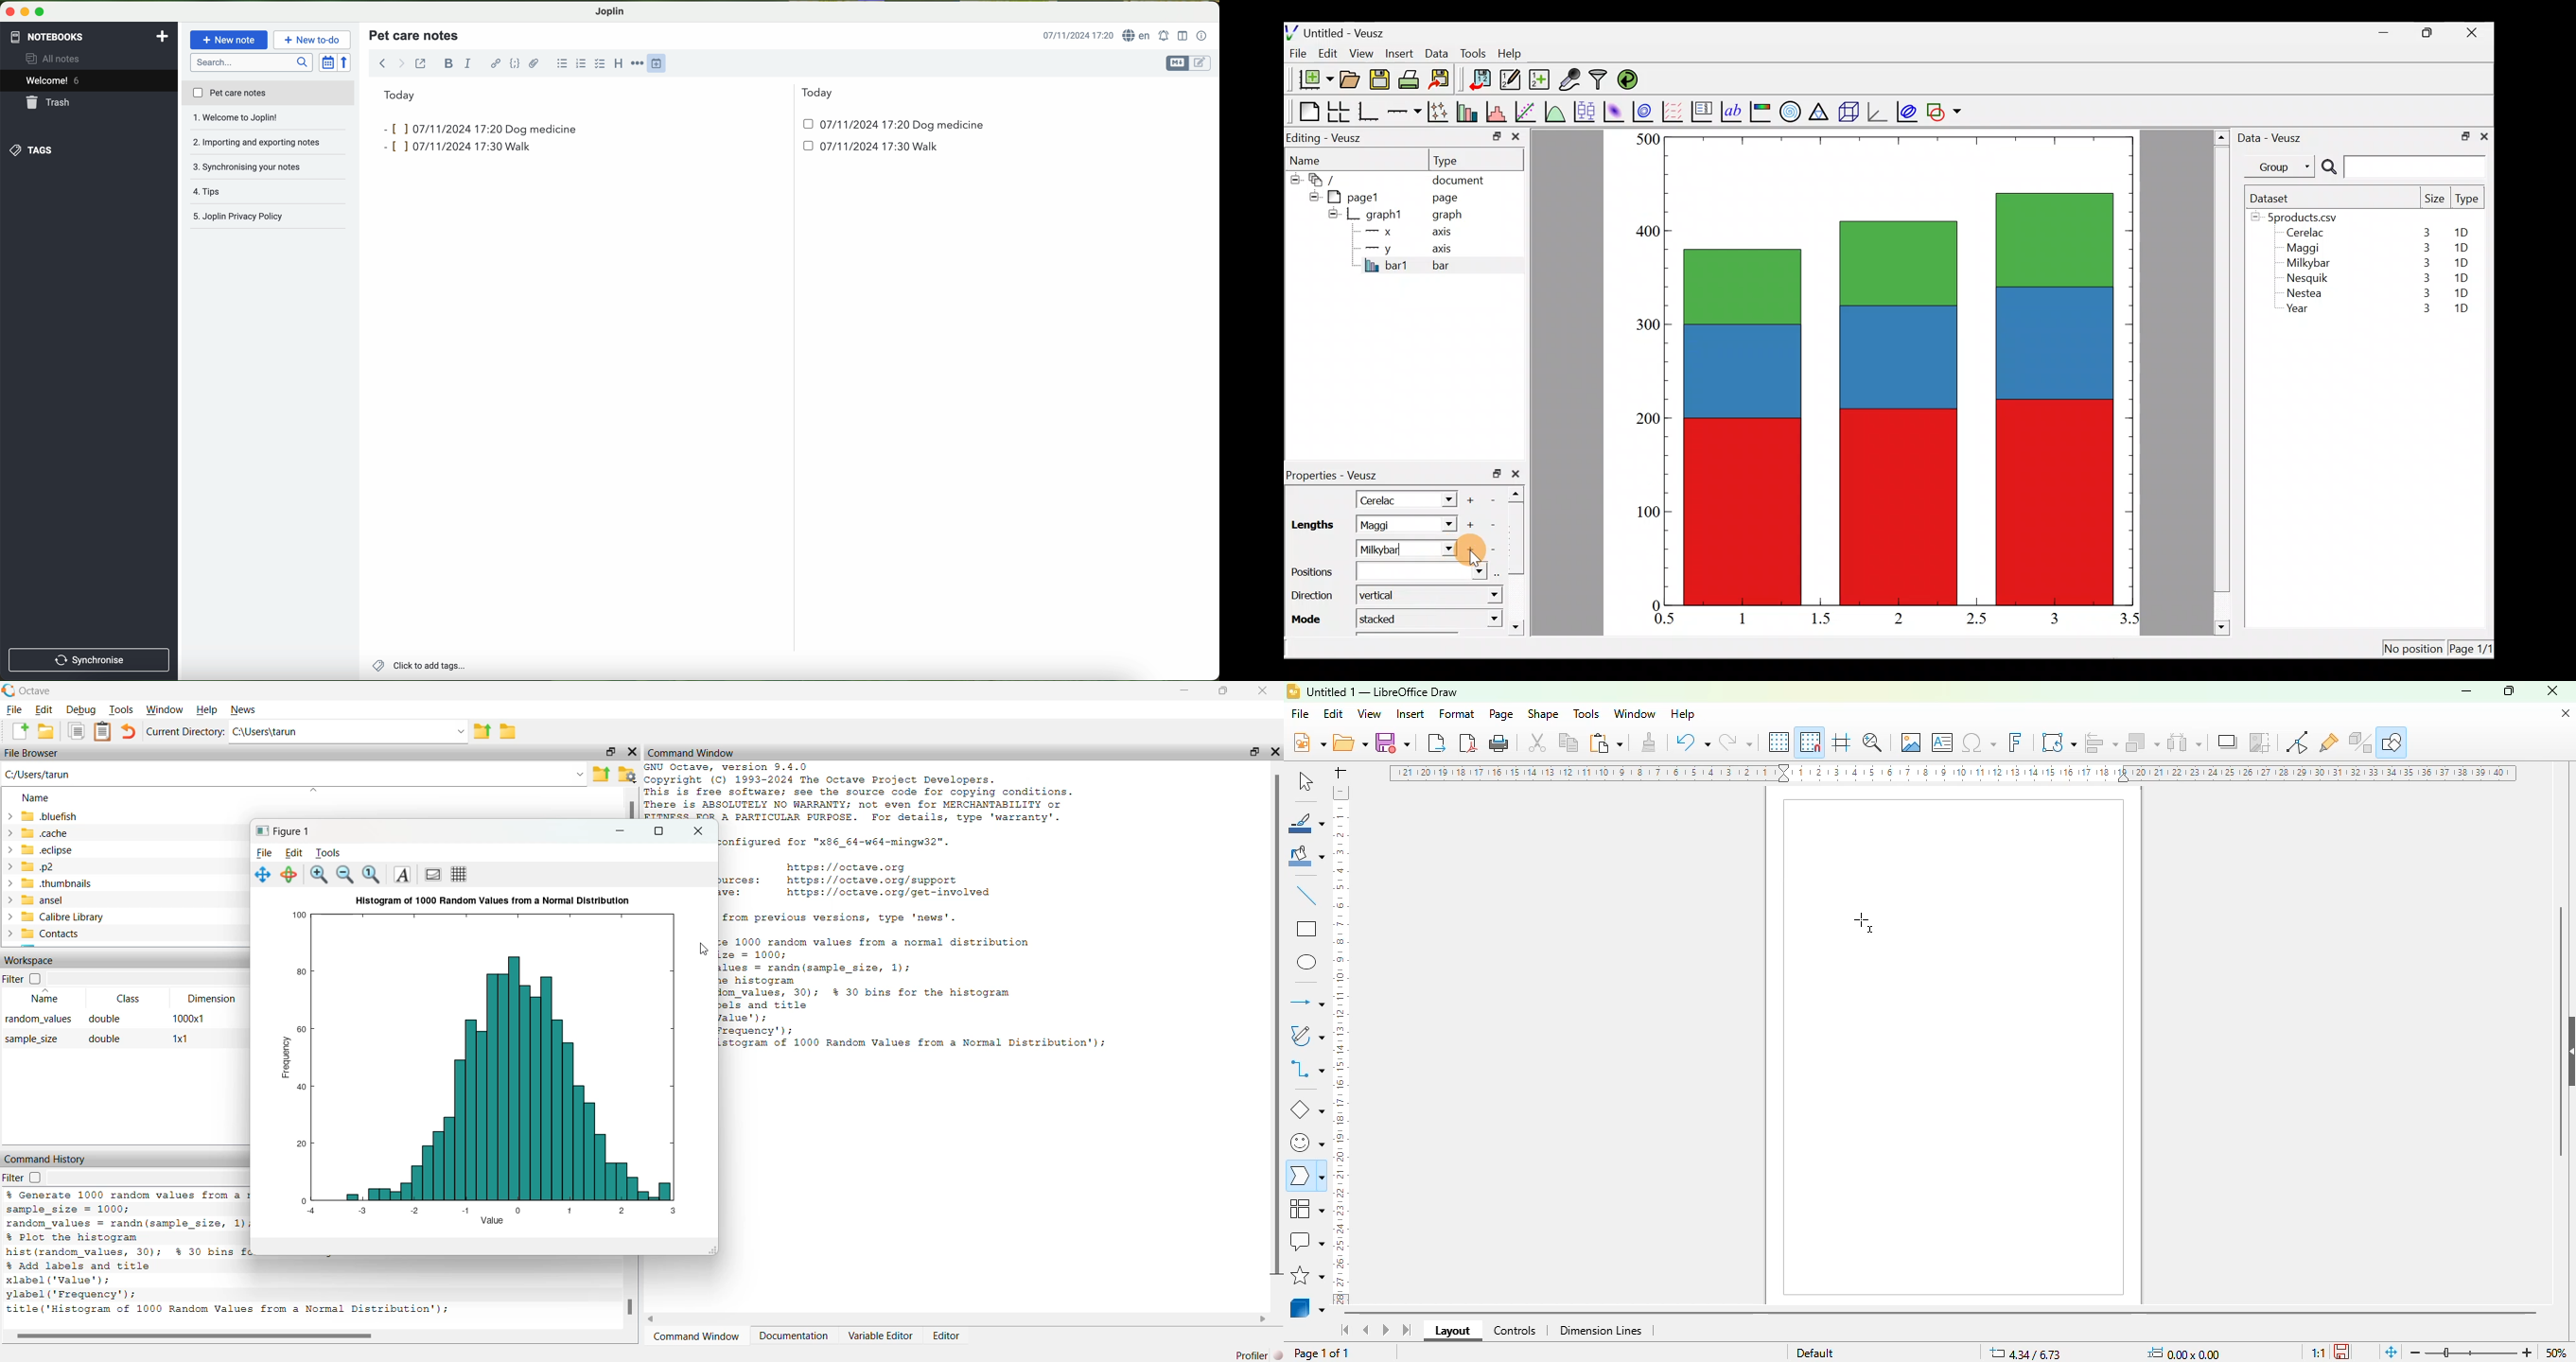 The image size is (2576, 1372). Describe the element at coordinates (419, 667) in the screenshot. I see `add tags` at that location.